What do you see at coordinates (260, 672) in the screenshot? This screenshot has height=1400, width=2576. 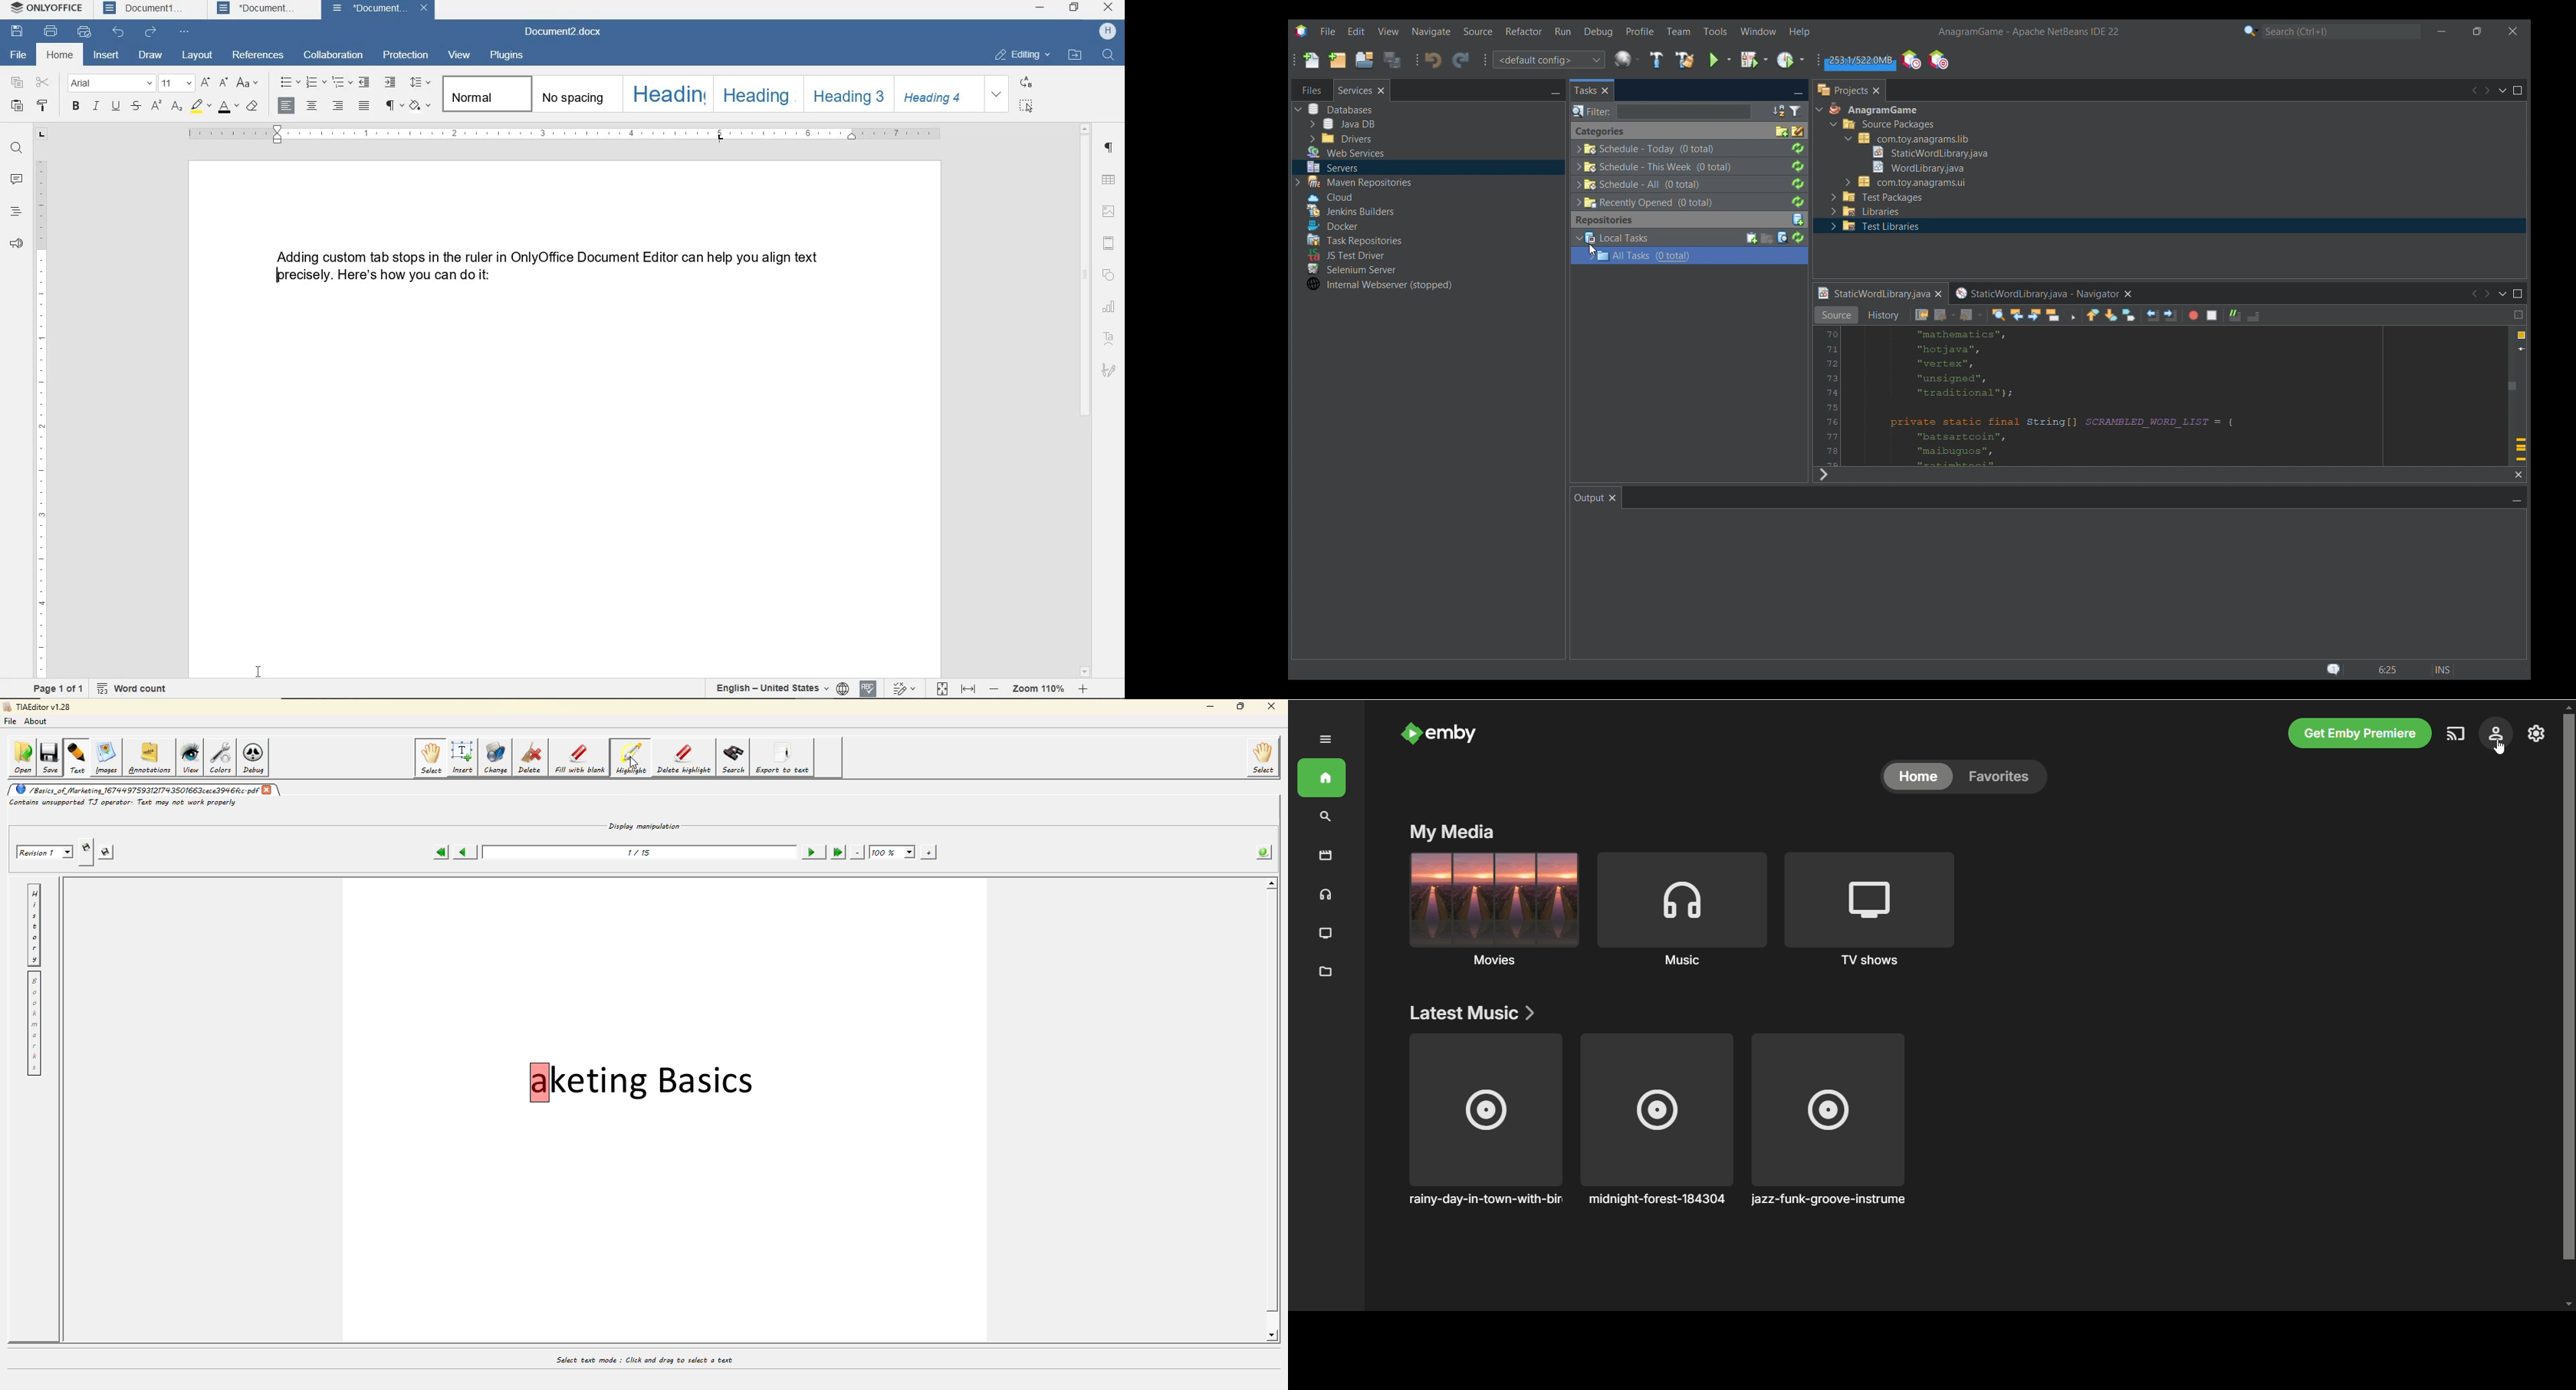 I see `cursor` at bounding box center [260, 672].